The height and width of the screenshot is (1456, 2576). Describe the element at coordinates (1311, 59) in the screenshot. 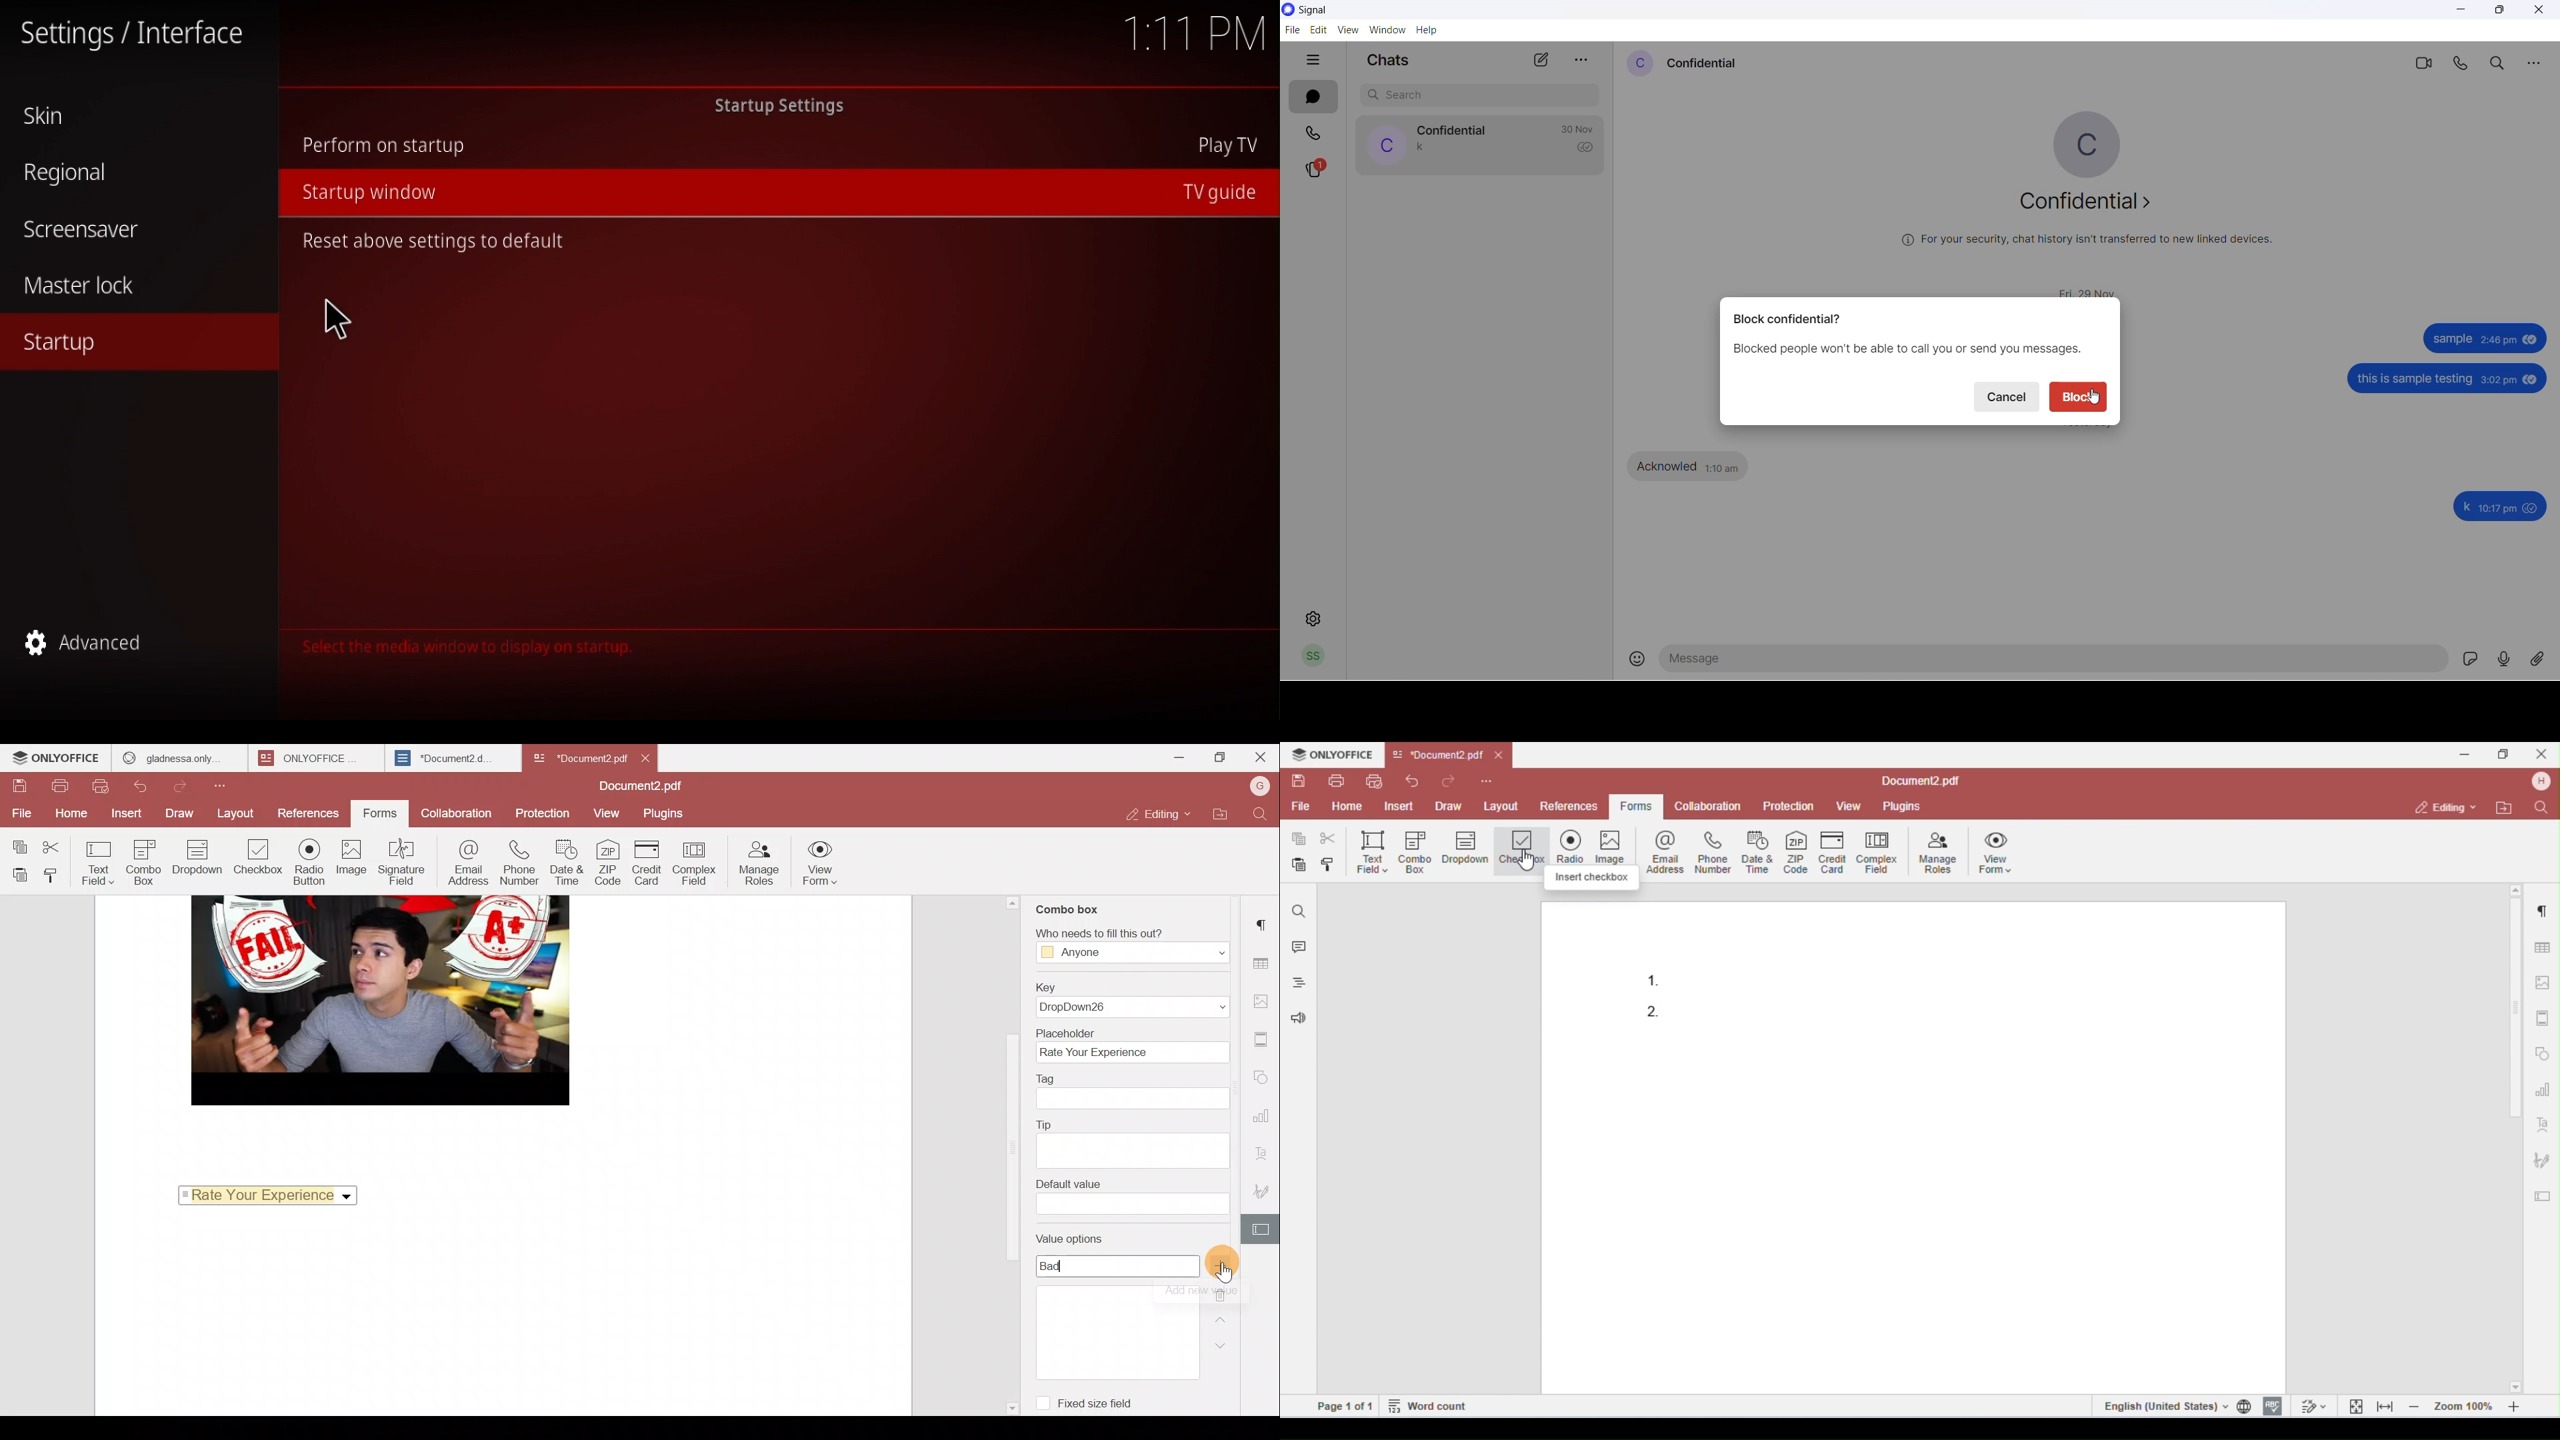

I see `hide tabs` at that location.